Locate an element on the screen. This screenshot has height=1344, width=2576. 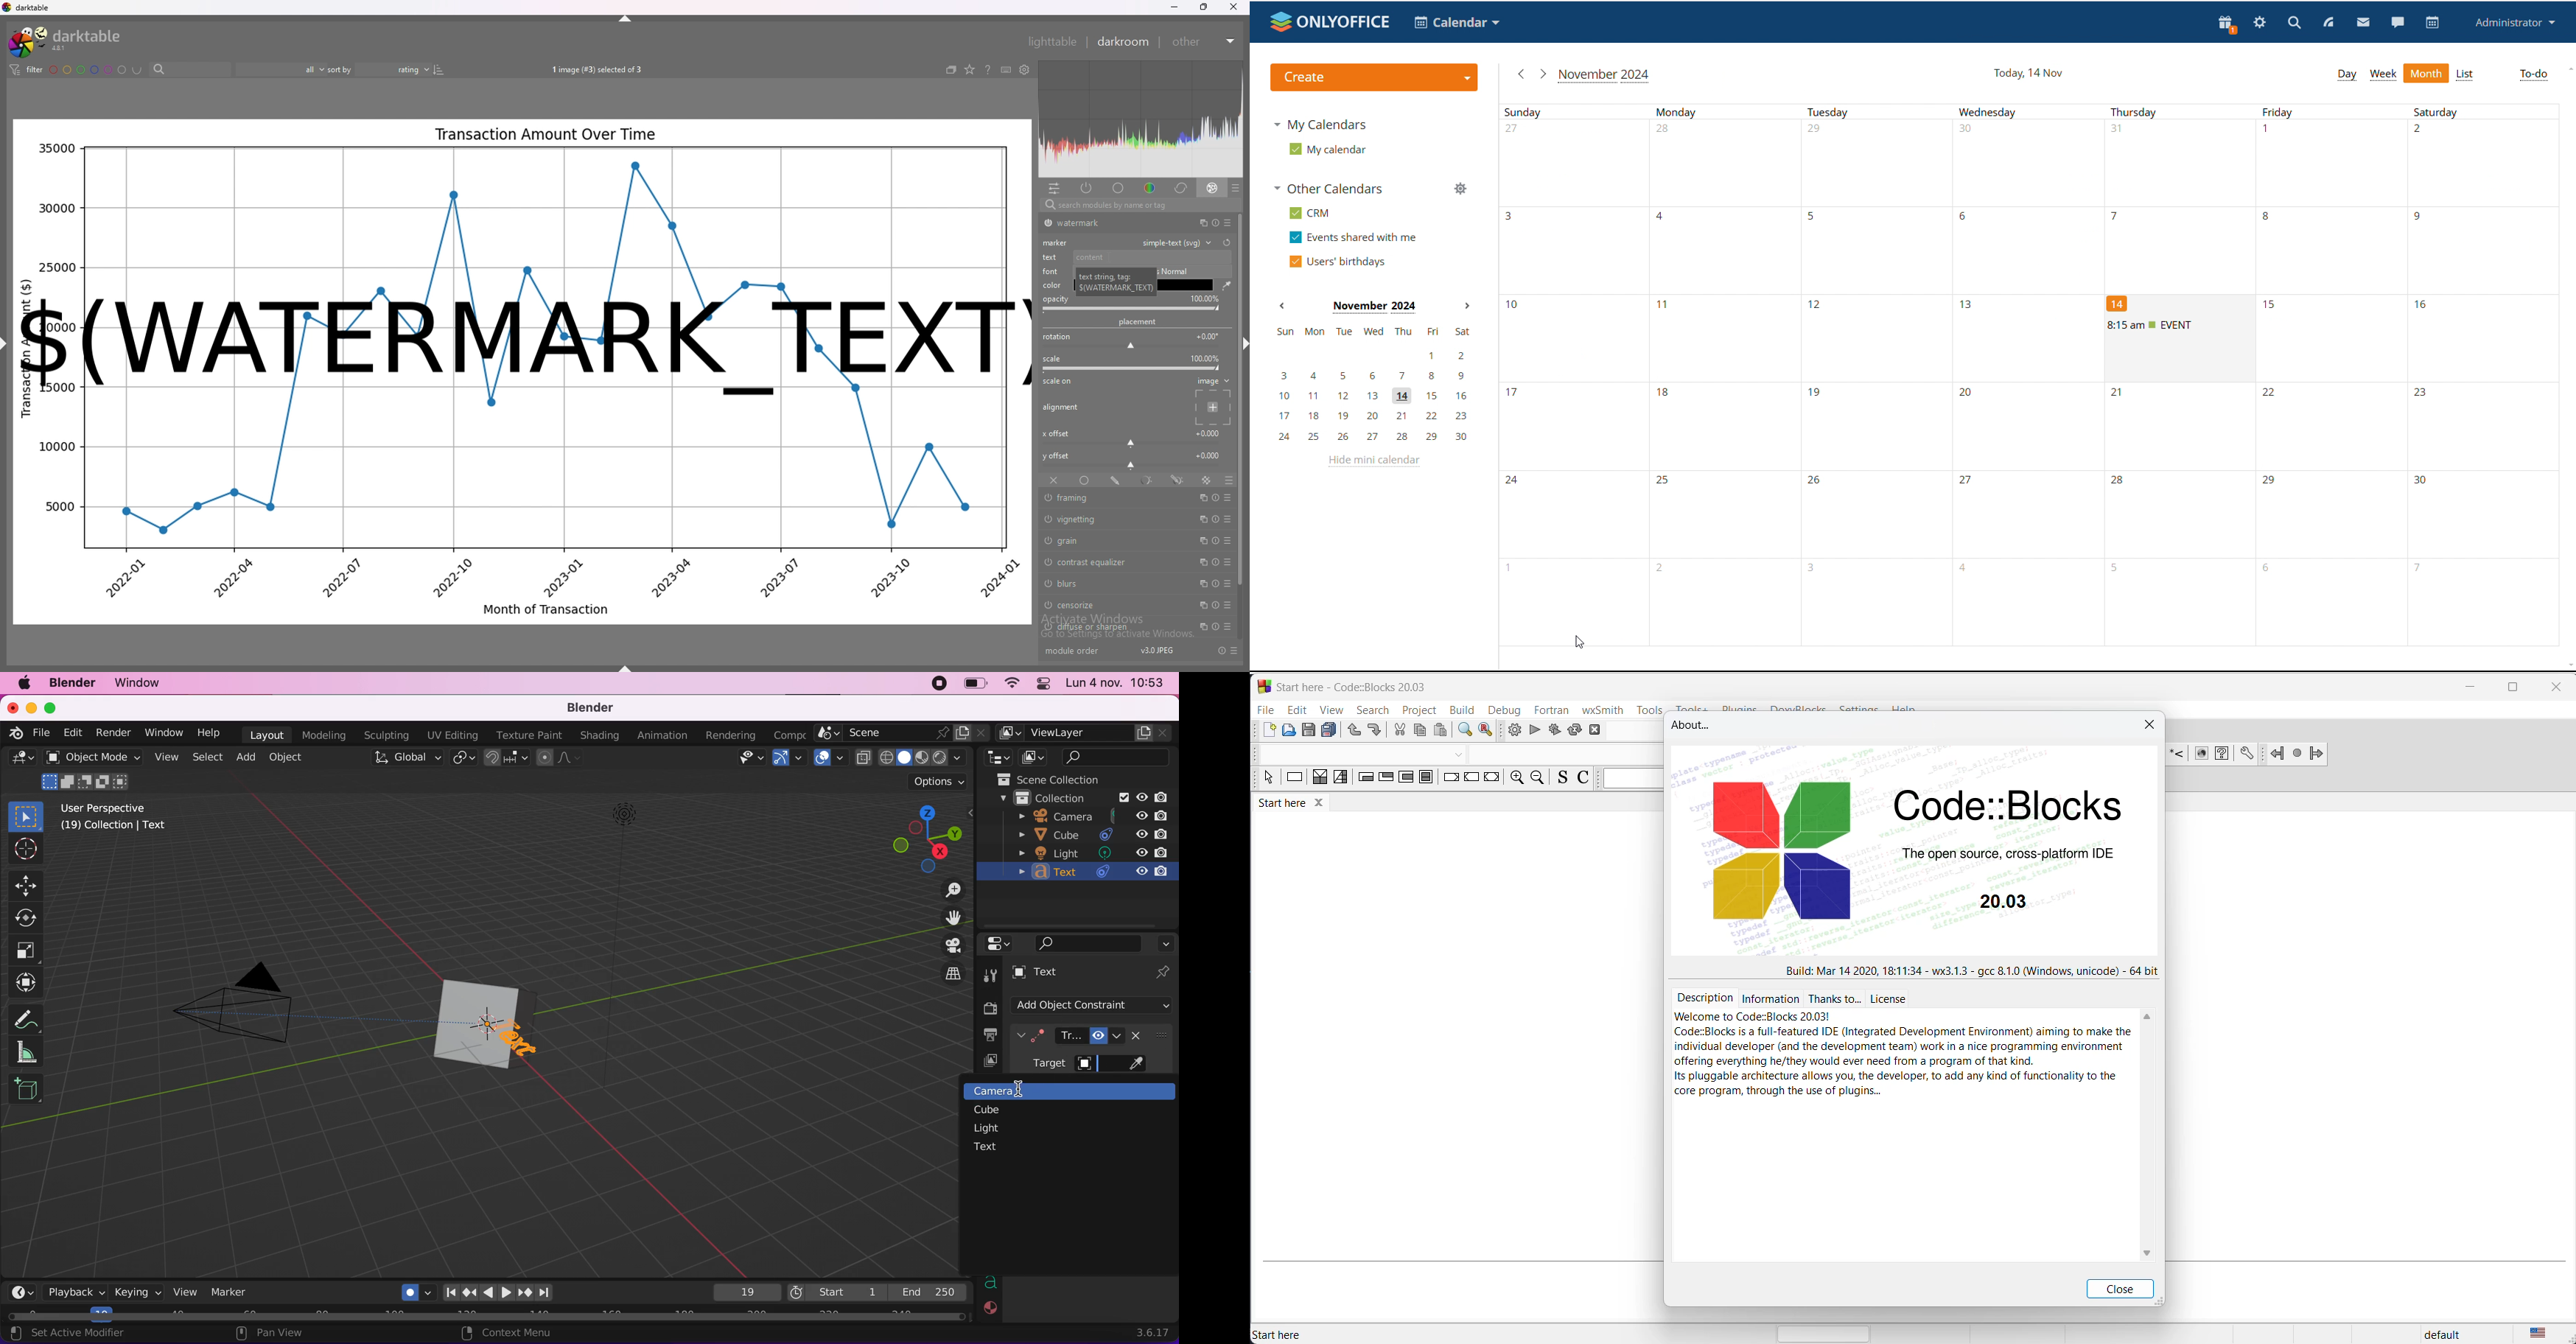
switch off is located at coordinates (1046, 560).